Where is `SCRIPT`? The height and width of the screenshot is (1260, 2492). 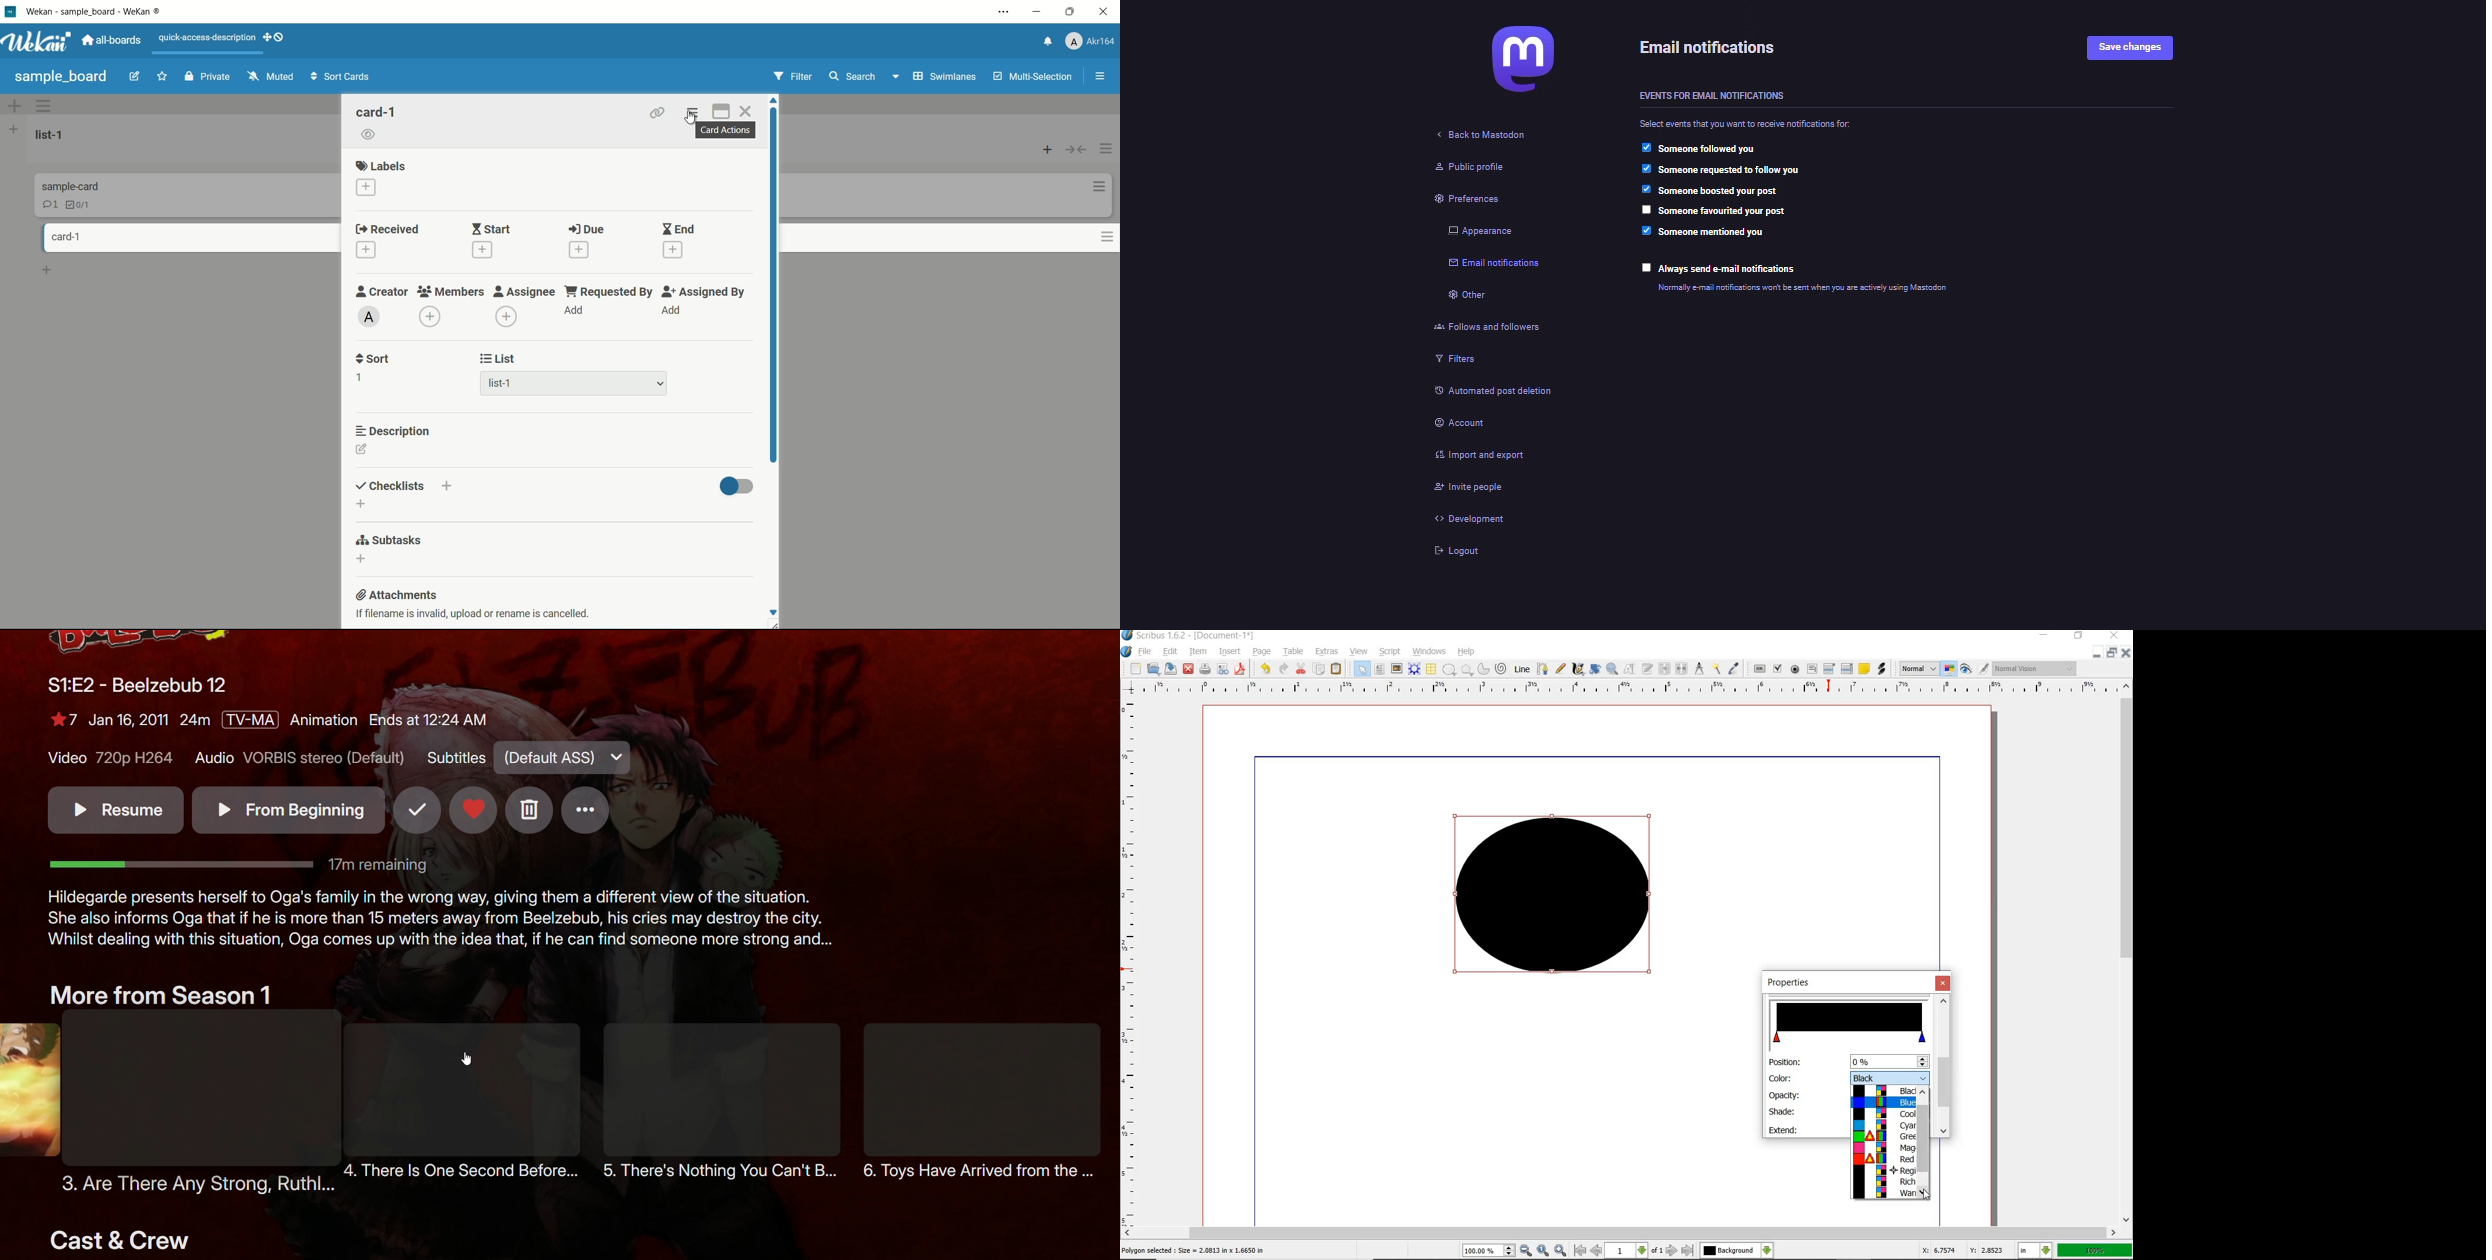 SCRIPT is located at coordinates (1389, 651).